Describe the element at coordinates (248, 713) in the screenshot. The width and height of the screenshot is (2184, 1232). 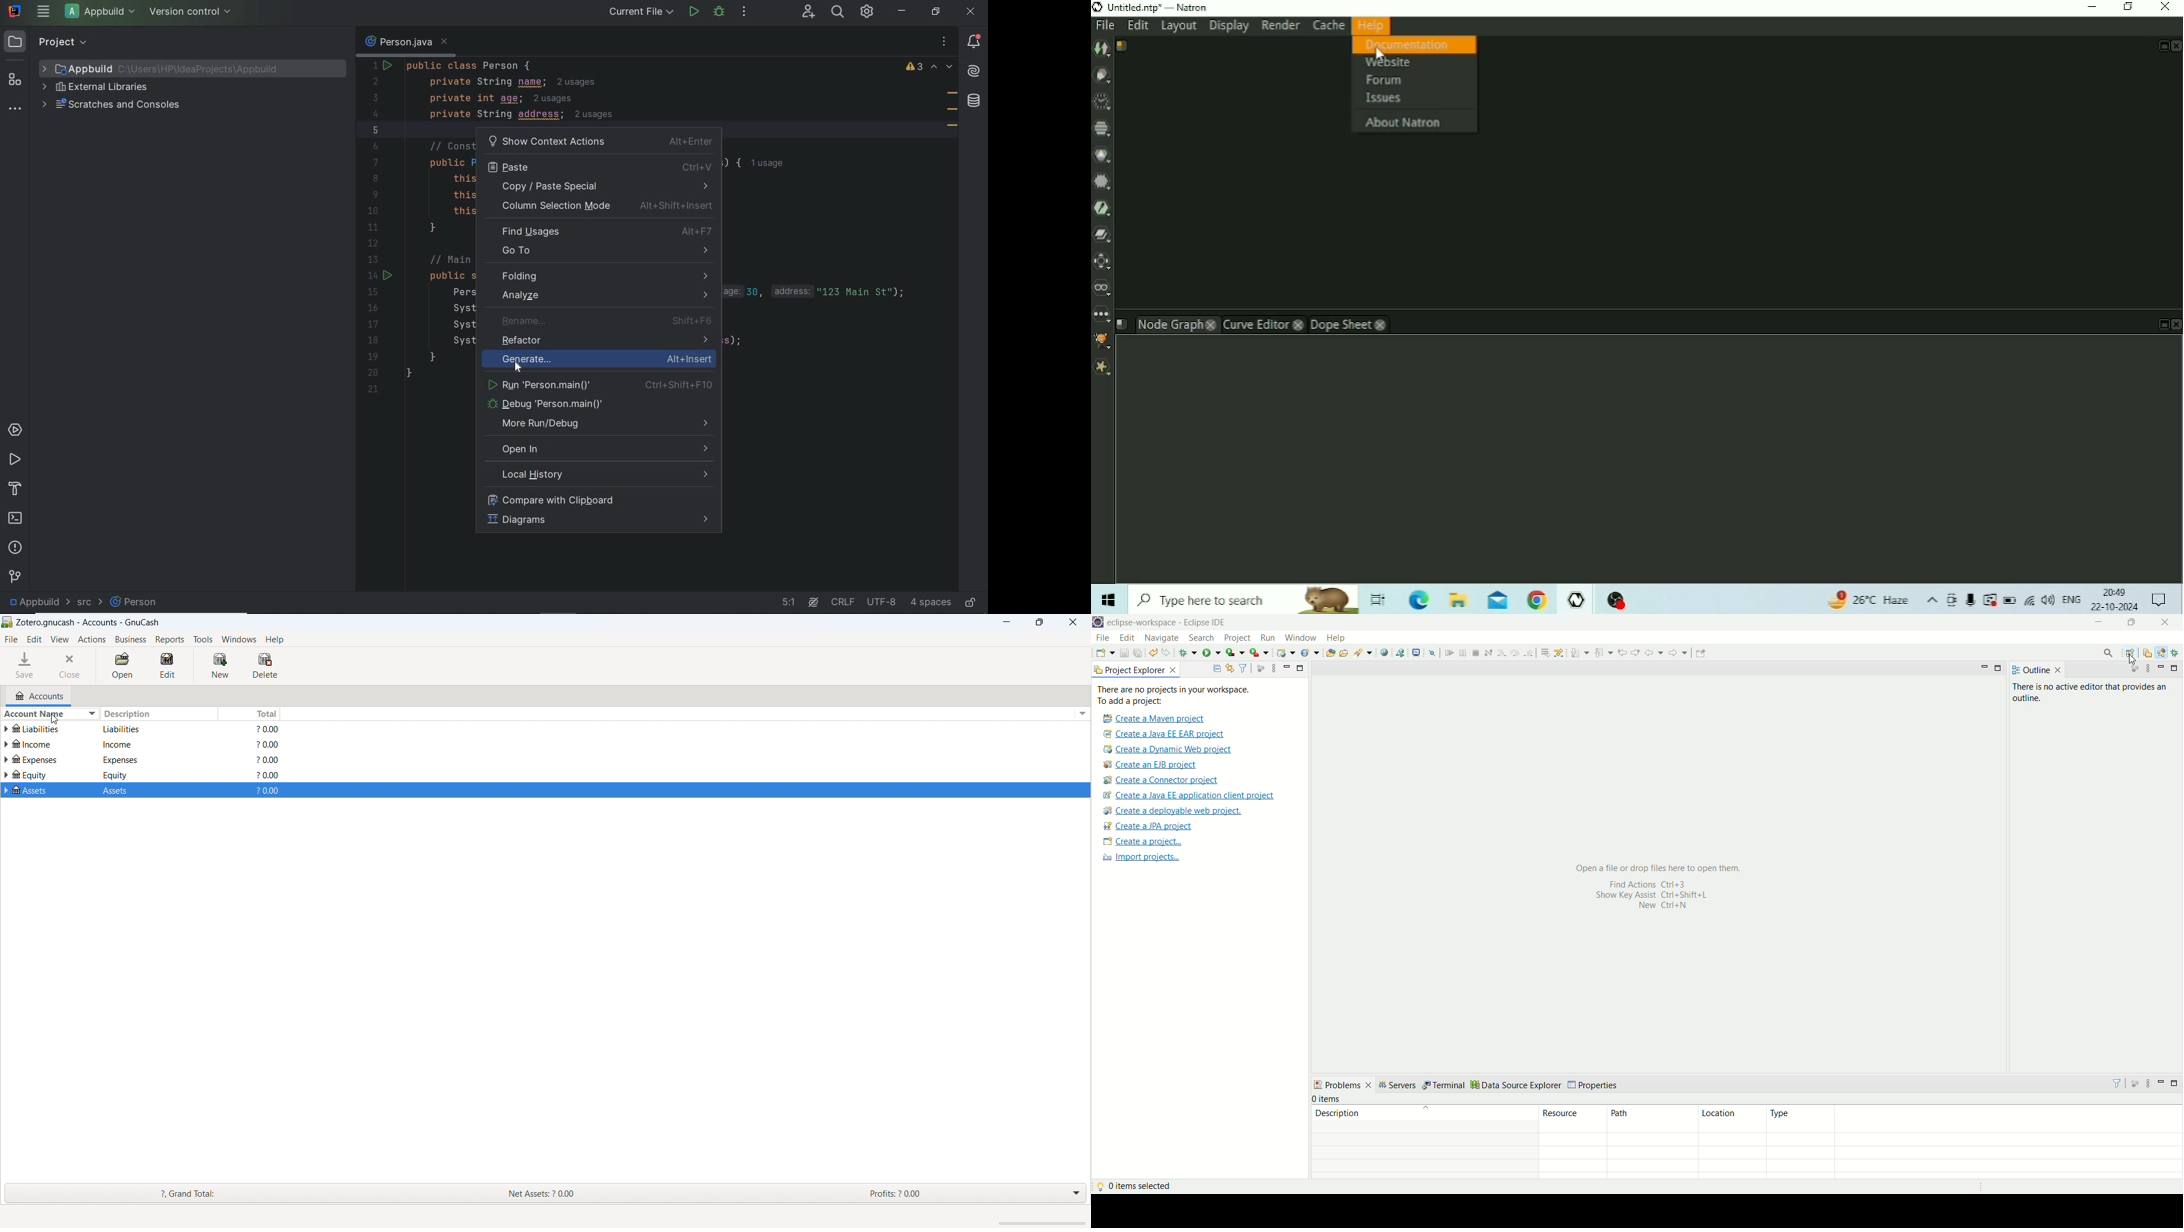
I see `sort by total` at that location.